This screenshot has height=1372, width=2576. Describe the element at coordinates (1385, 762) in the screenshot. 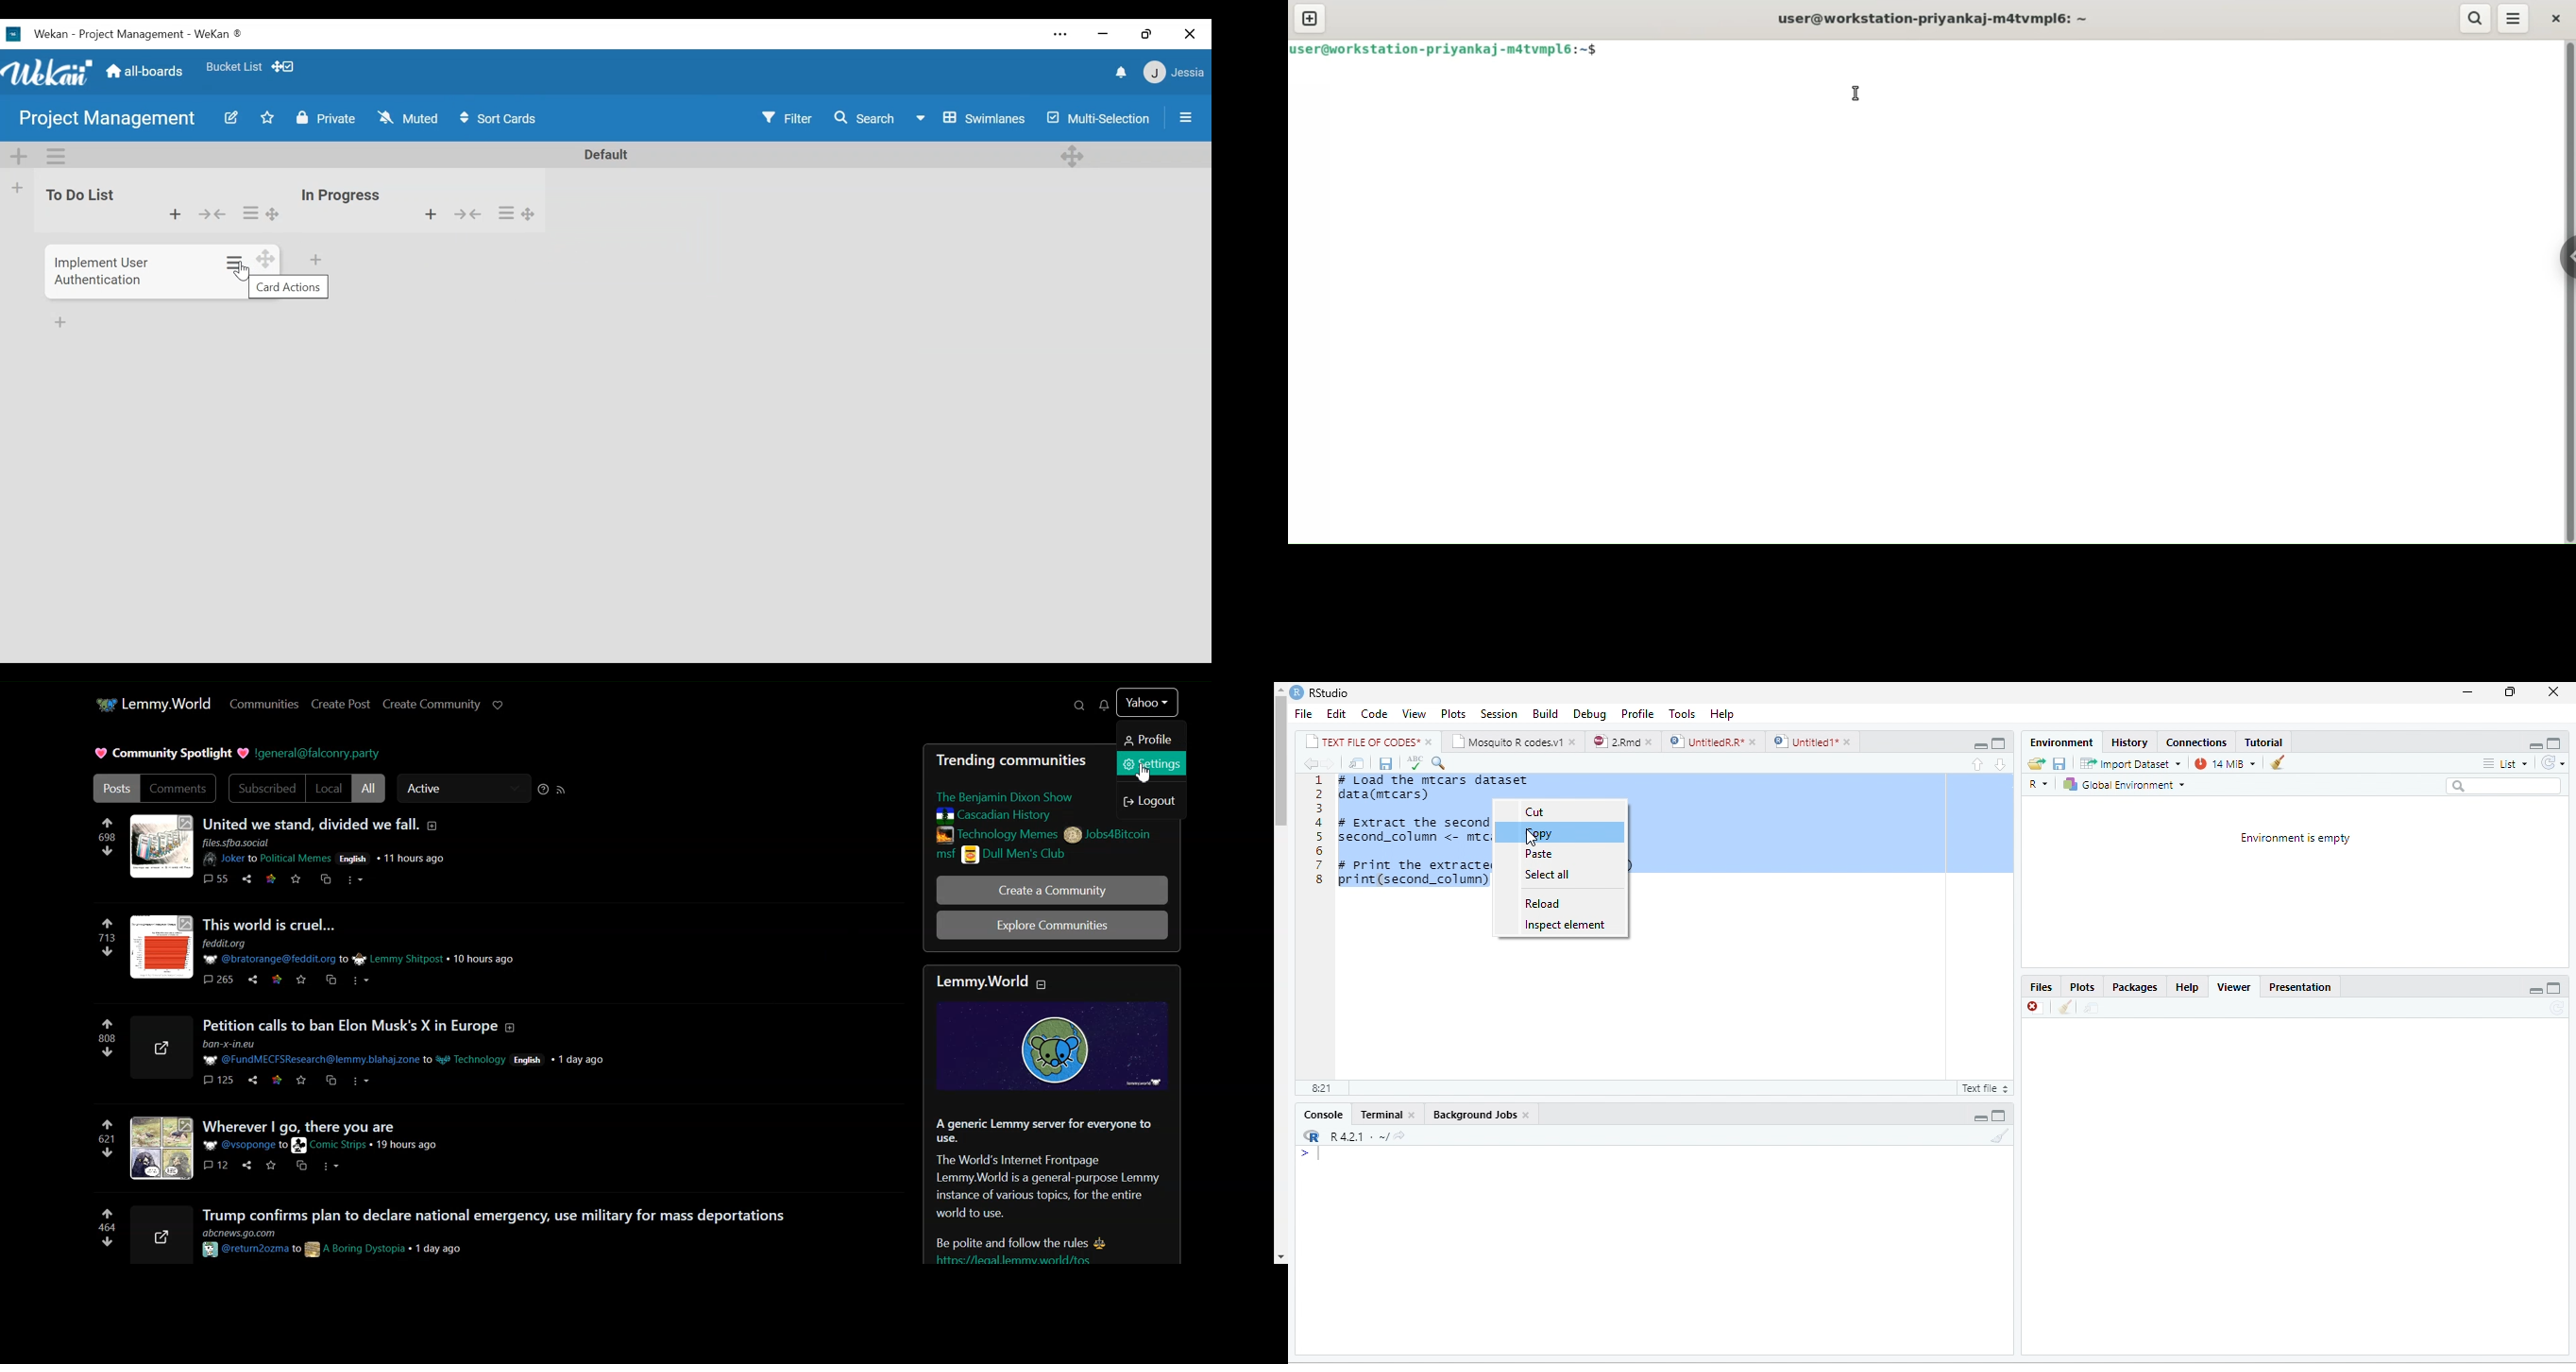

I see `save` at that location.